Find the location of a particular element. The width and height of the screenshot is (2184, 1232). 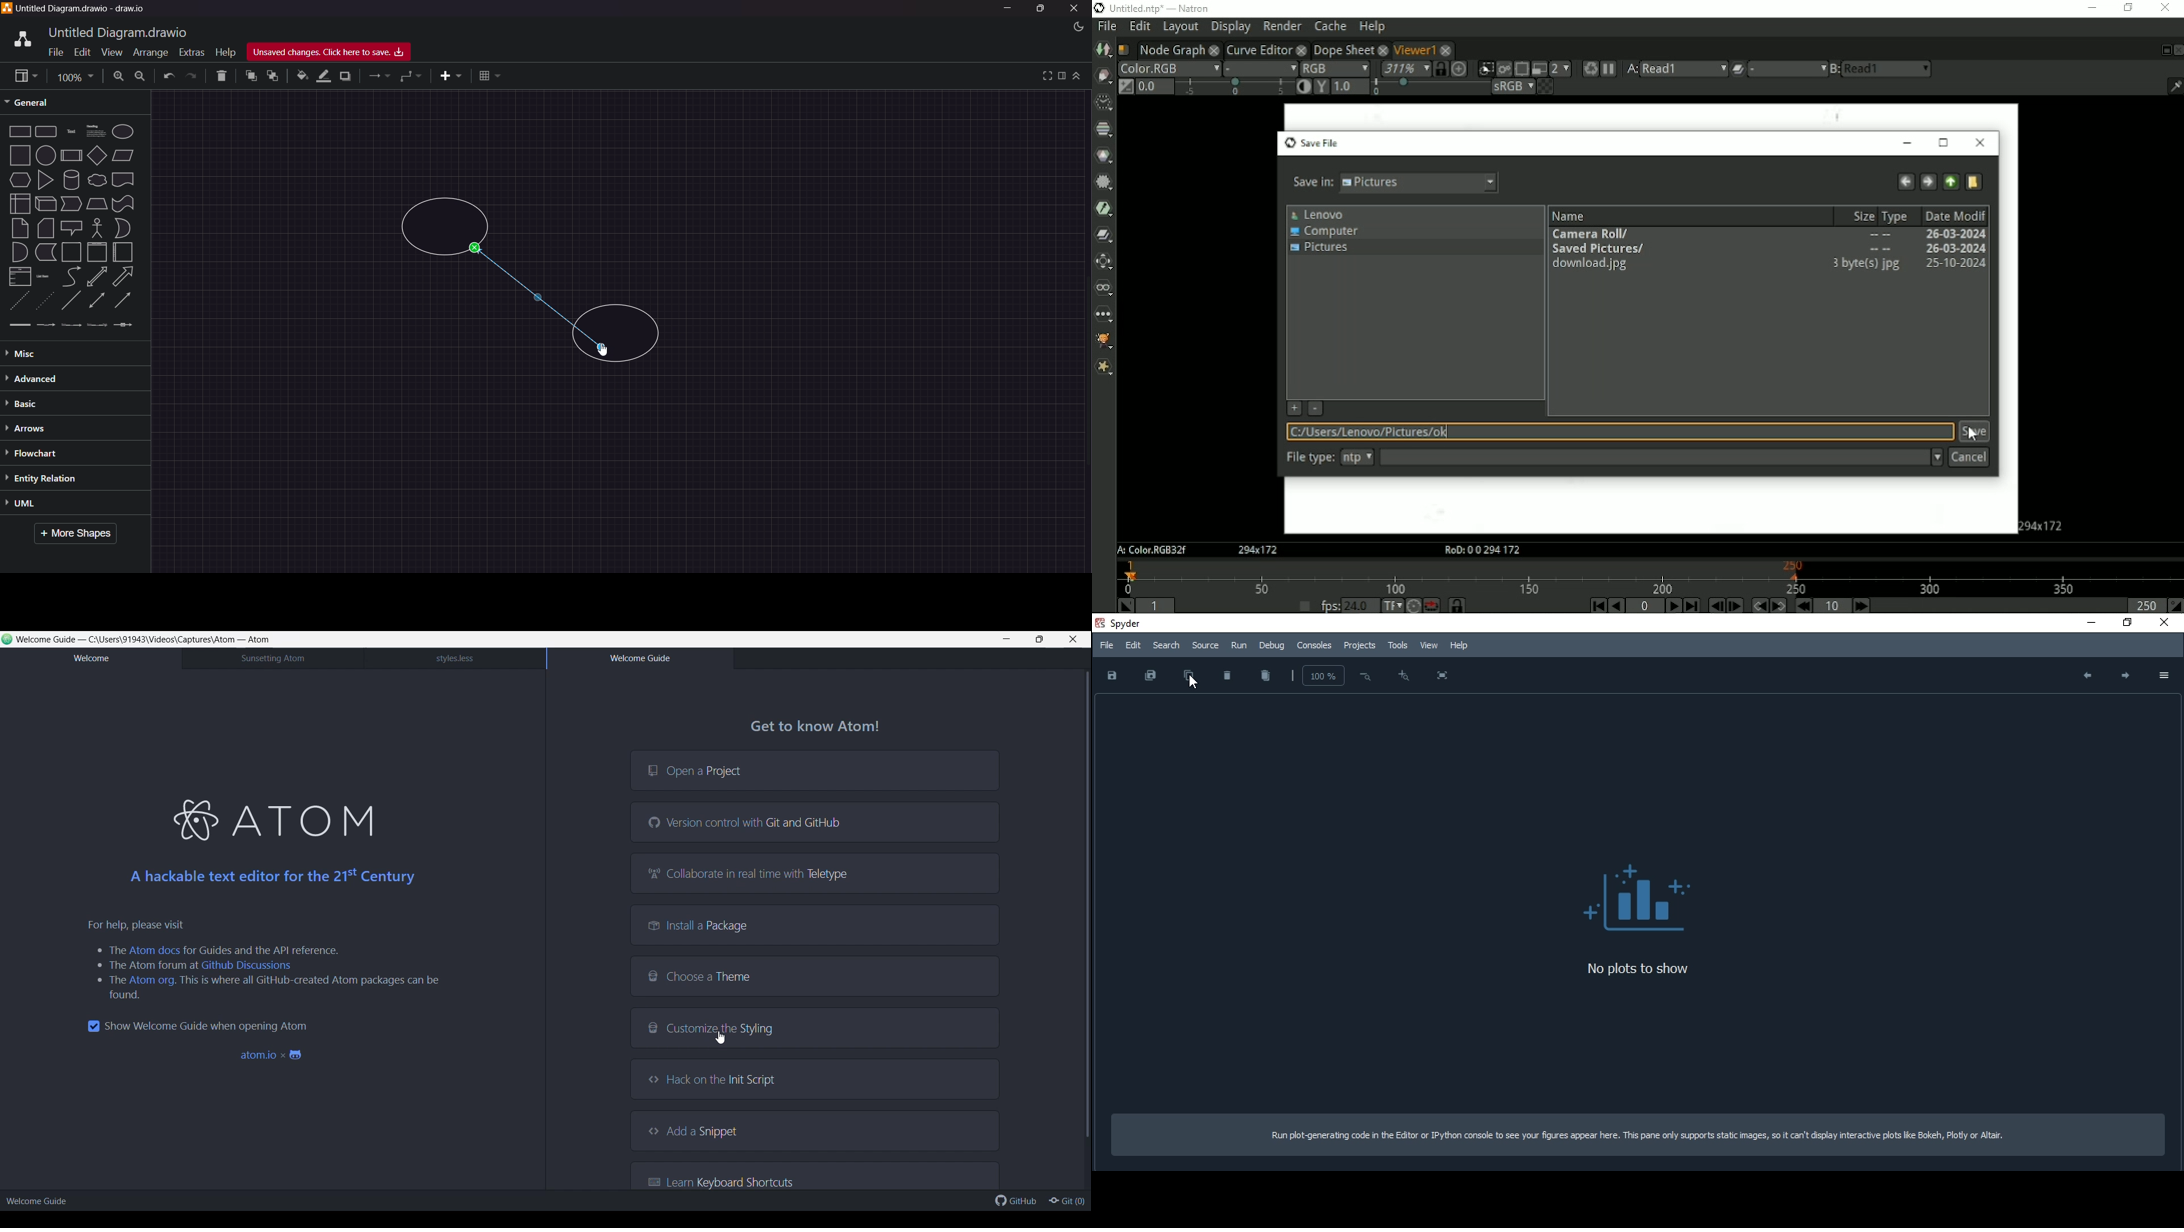

Enables region of interest that limits the portion of the viewer that is kept udpdated  is located at coordinates (1521, 68).